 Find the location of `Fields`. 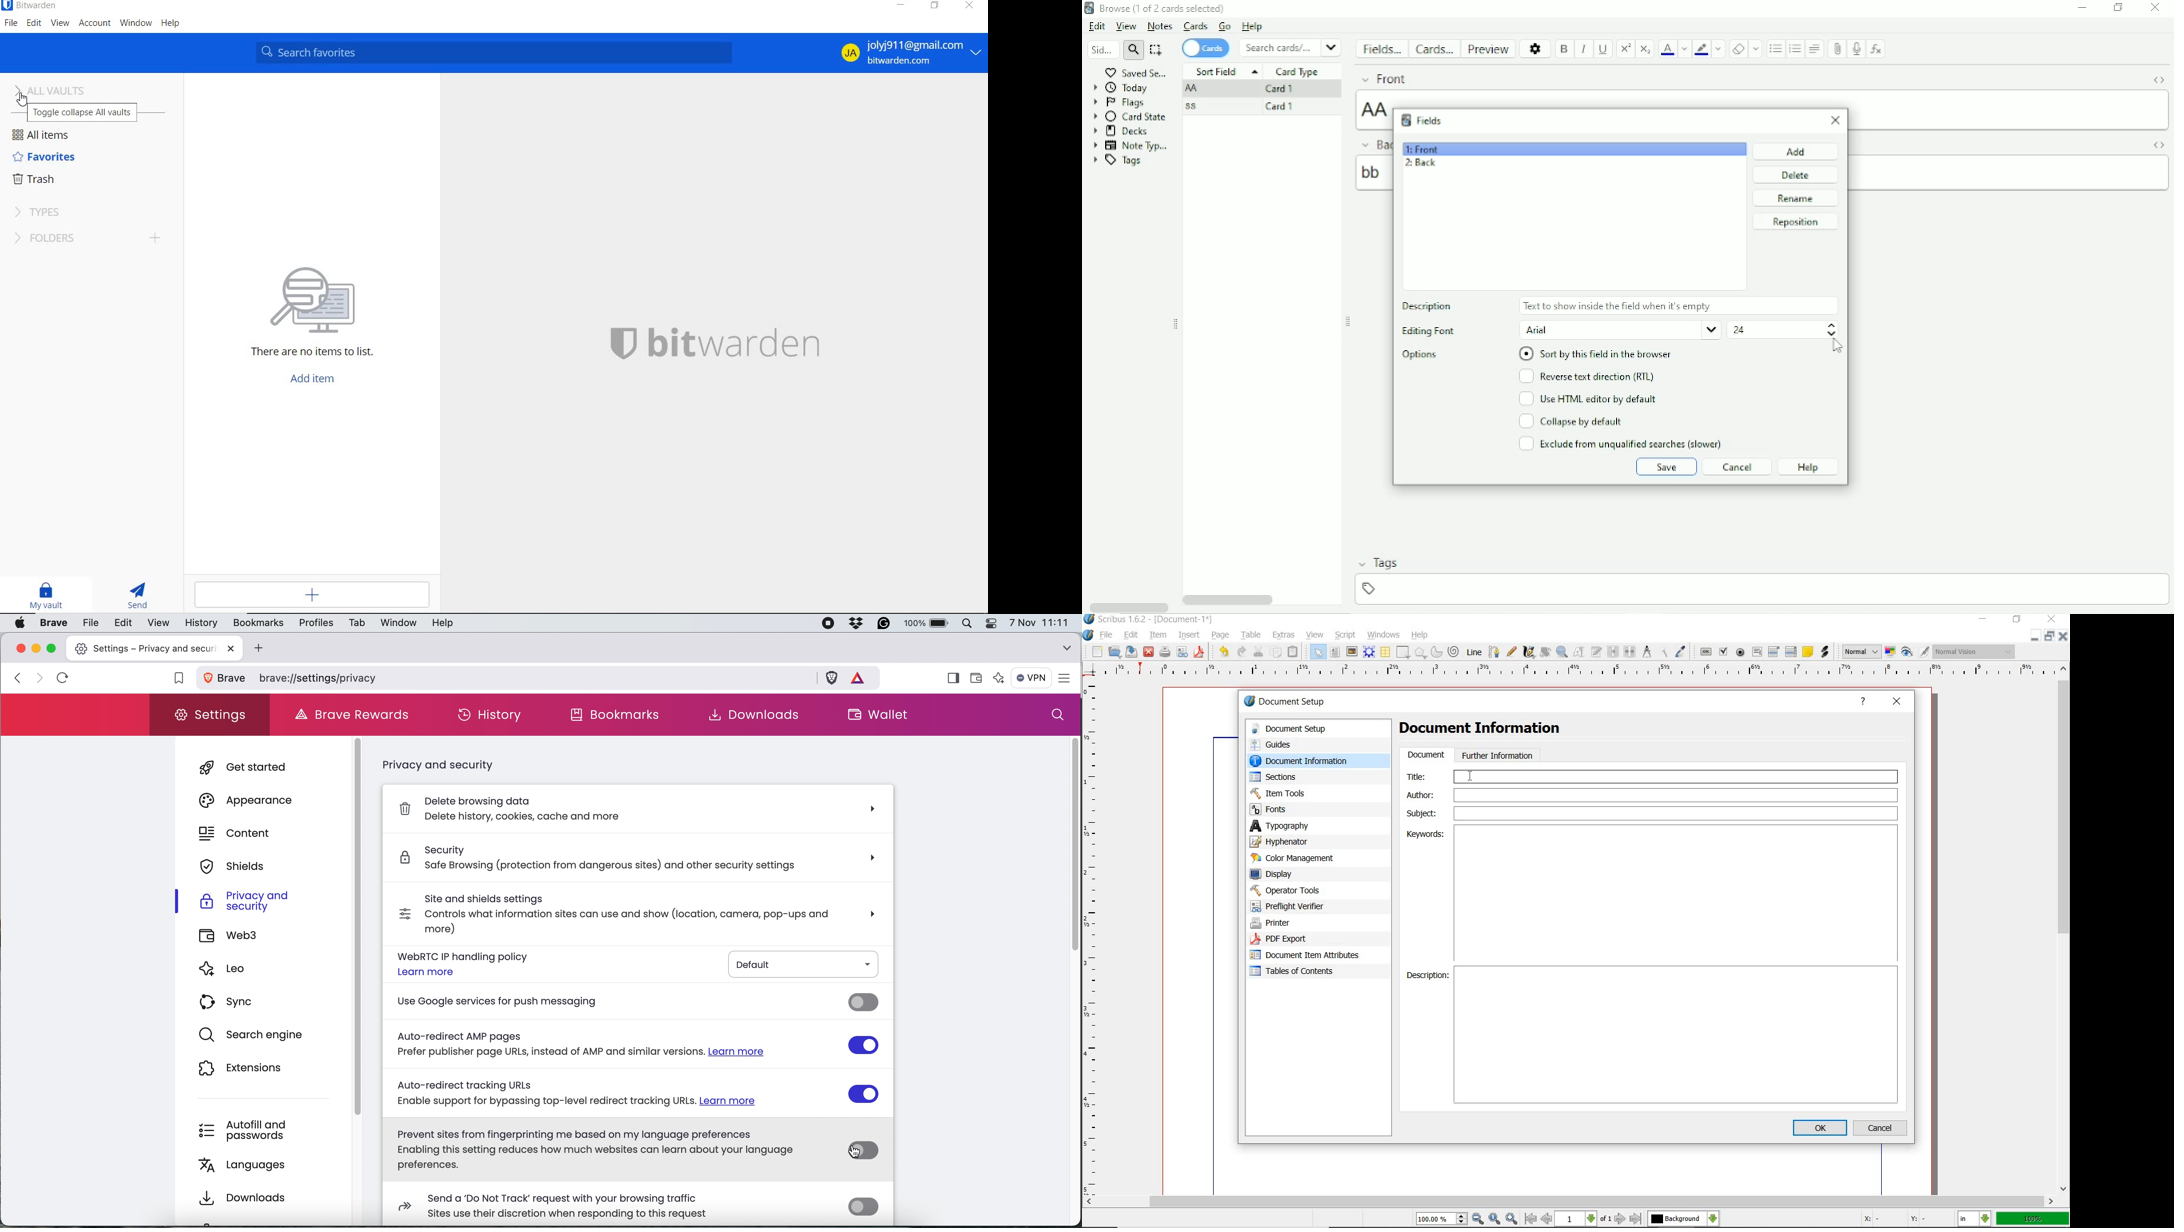

Fields is located at coordinates (1434, 121).